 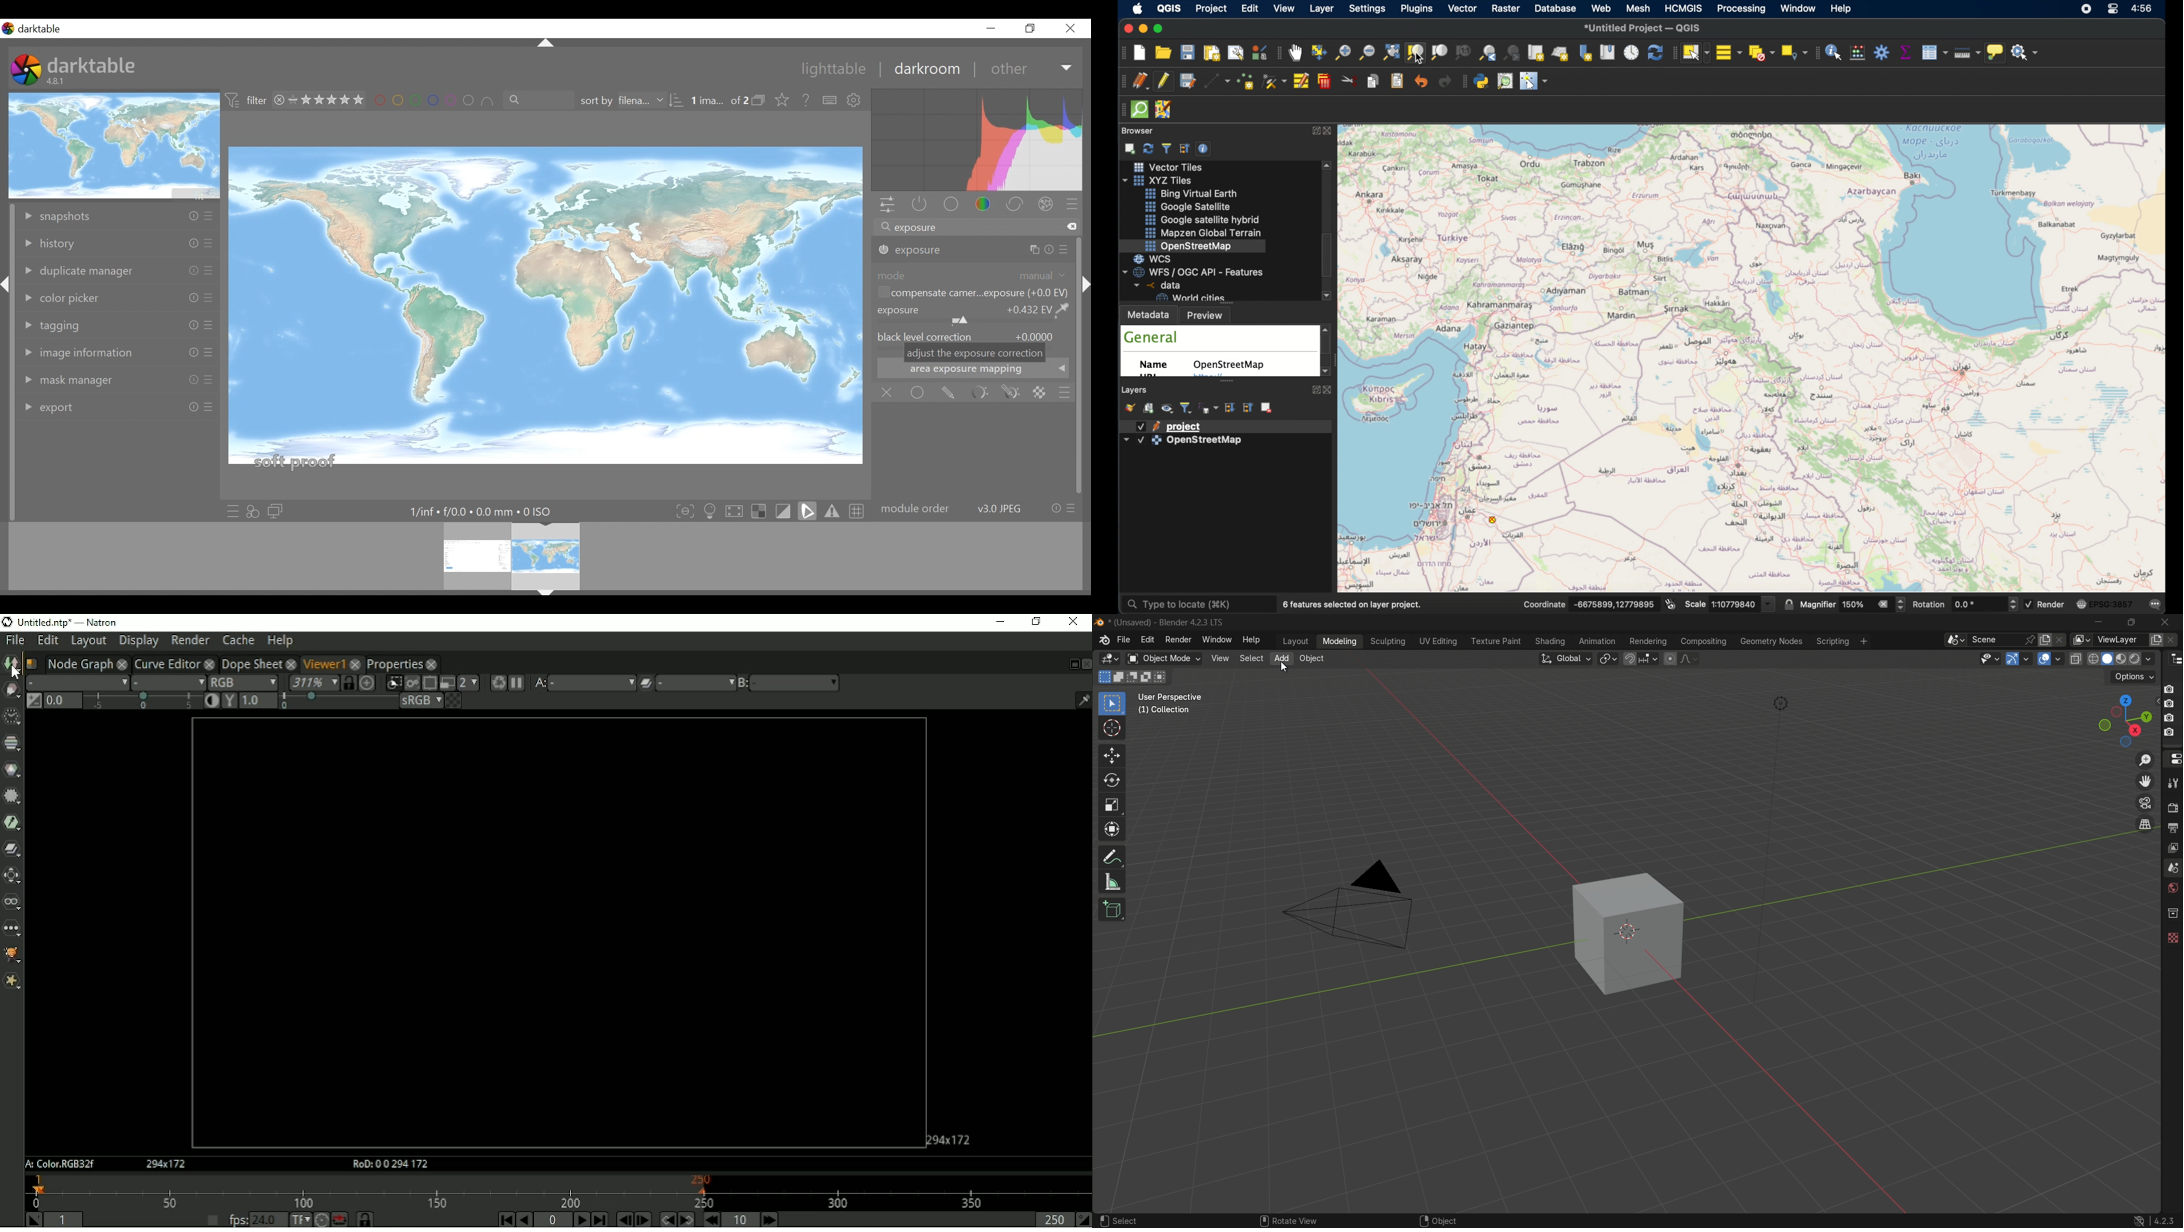 I want to click on , so click(x=208, y=354).